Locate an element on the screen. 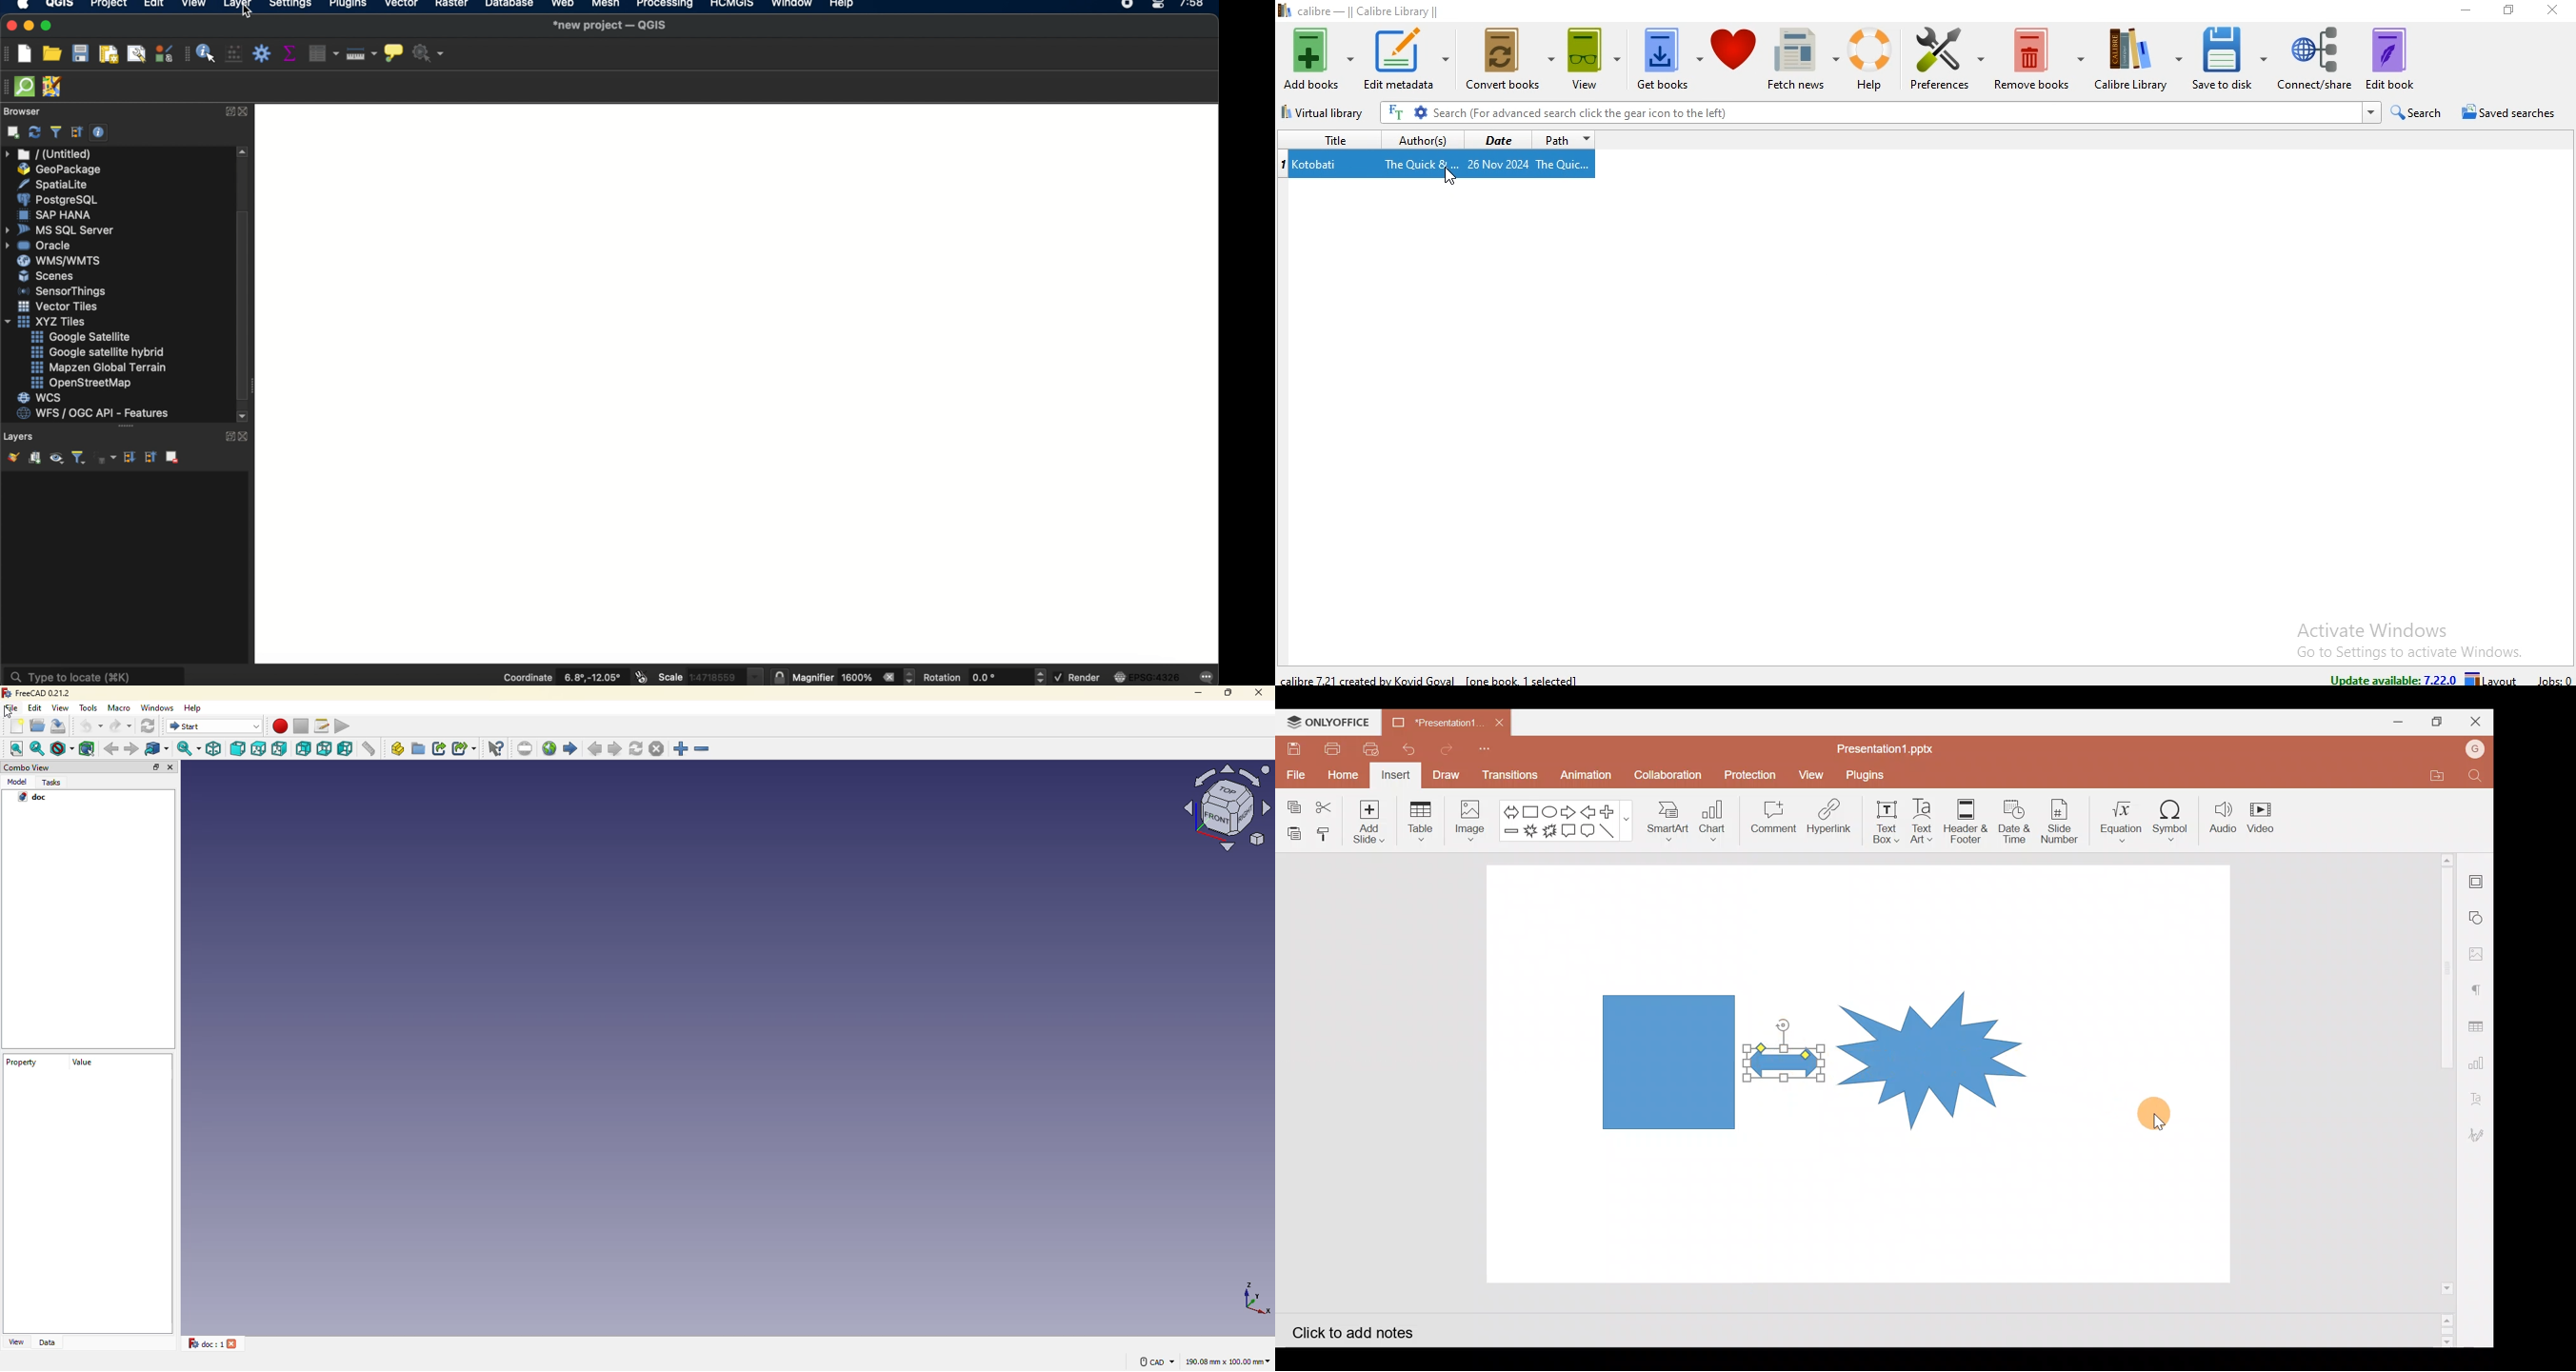 This screenshot has width=2576, height=1372. Explosion 1 is located at coordinates (1530, 831).